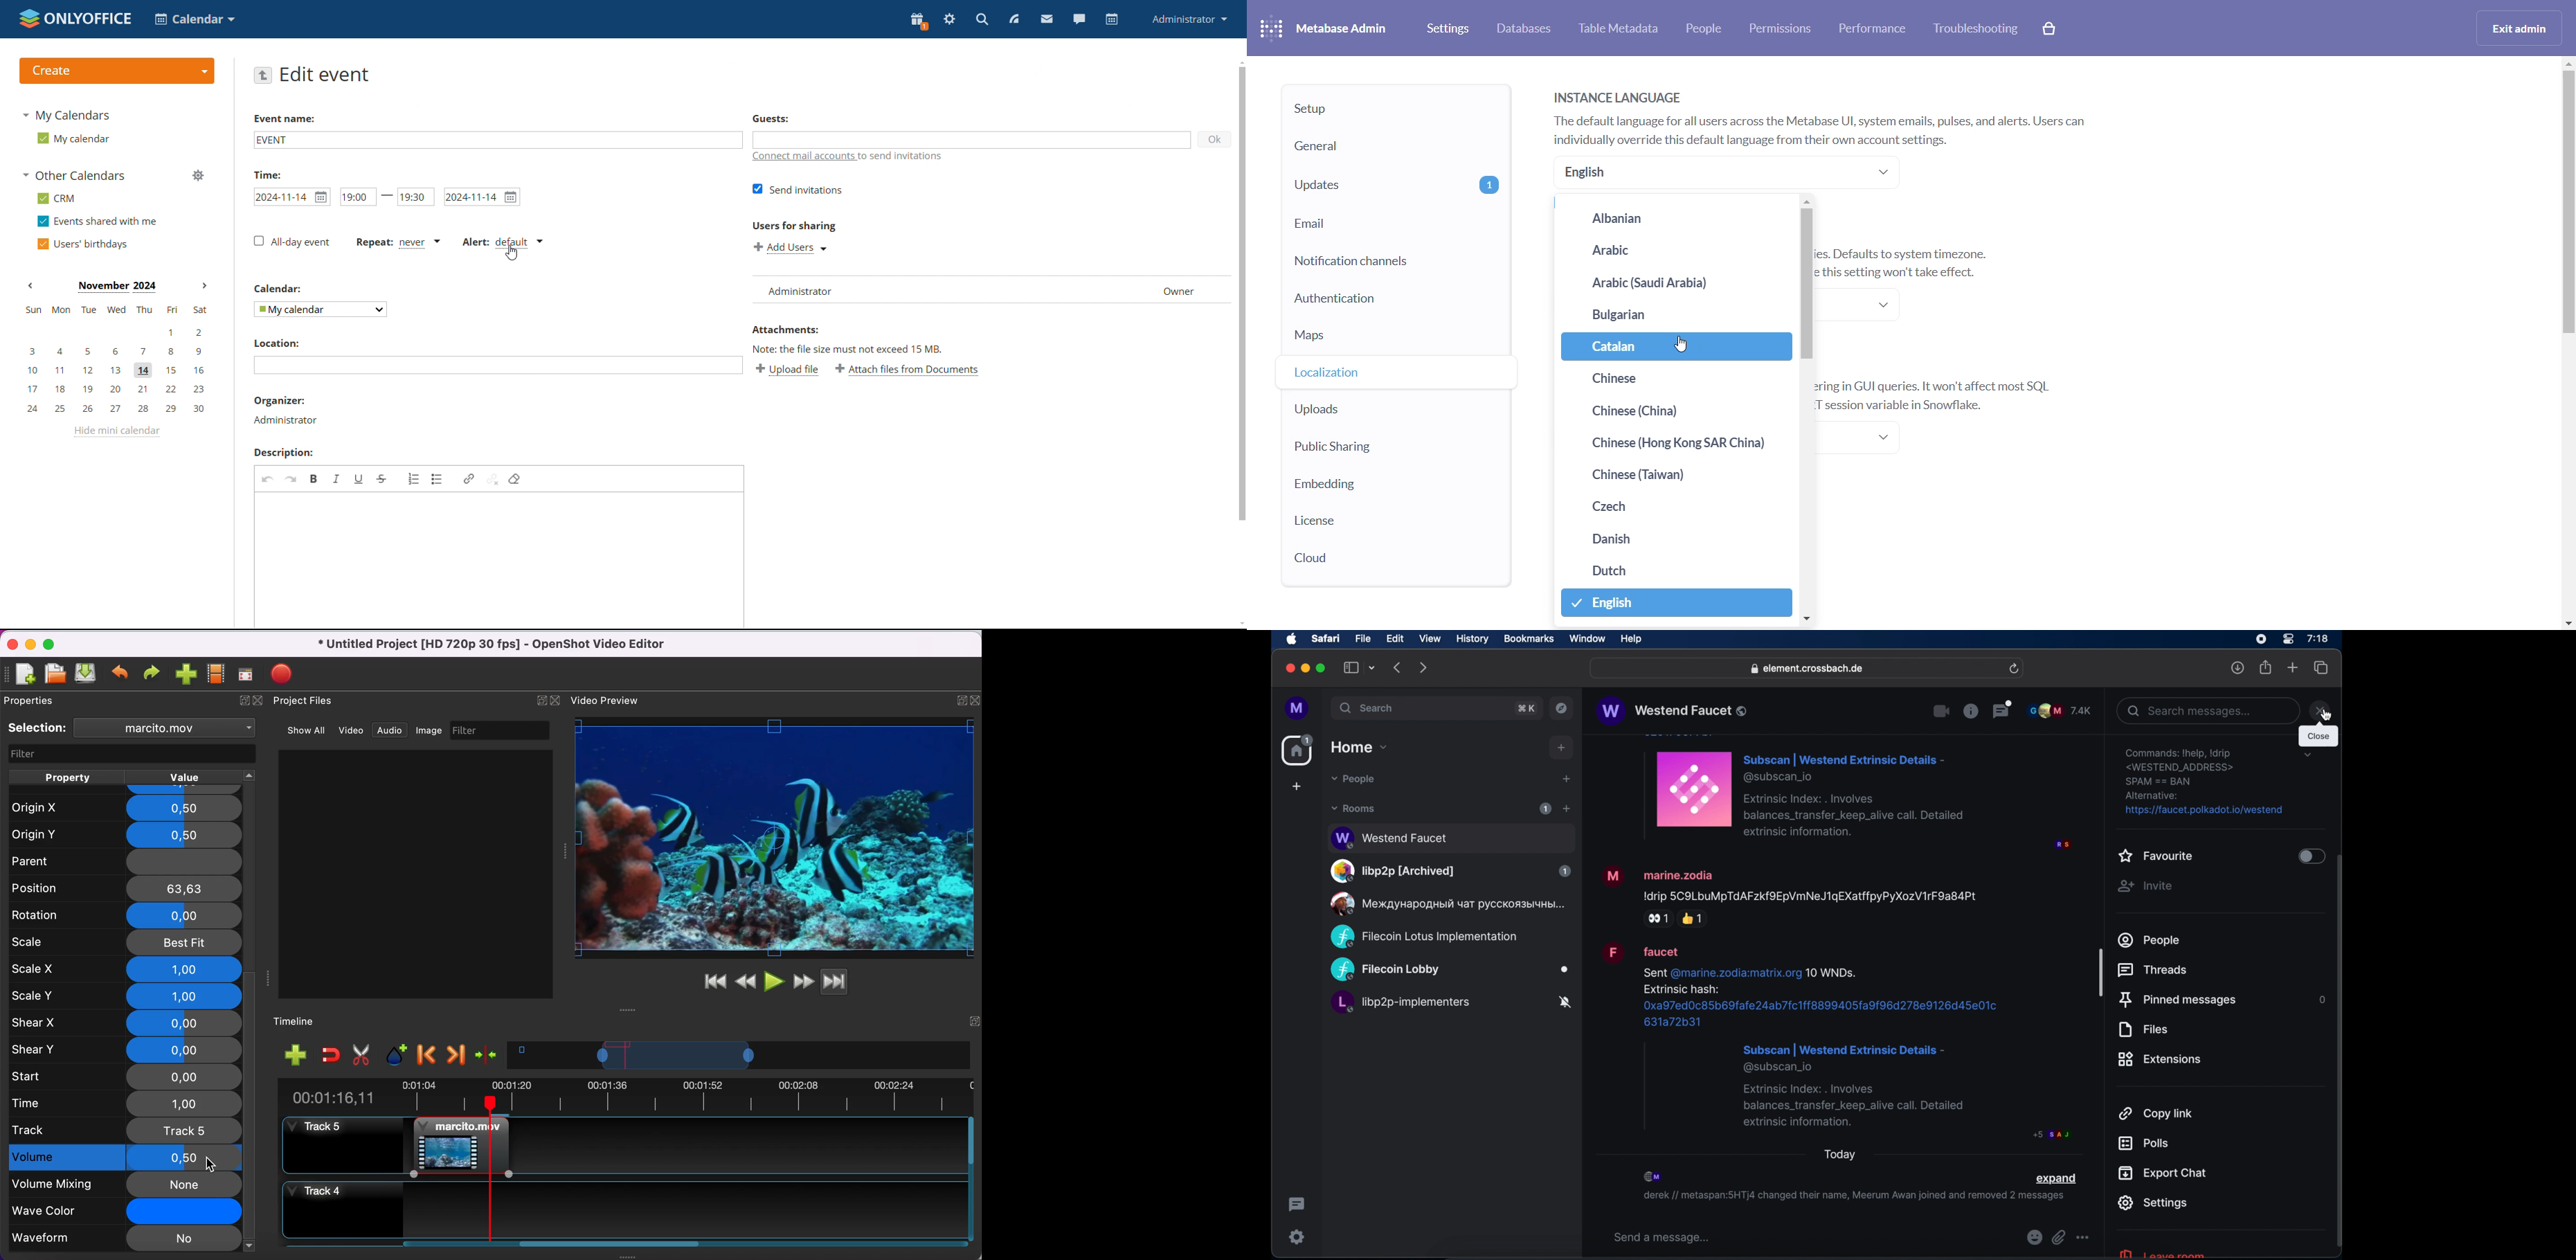 The width and height of the screenshot is (2576, 1260). What do you see at coordinates (415, 478) in the screenshot?
I see `insert/remove numbered list` at bounding box center [415, 478].